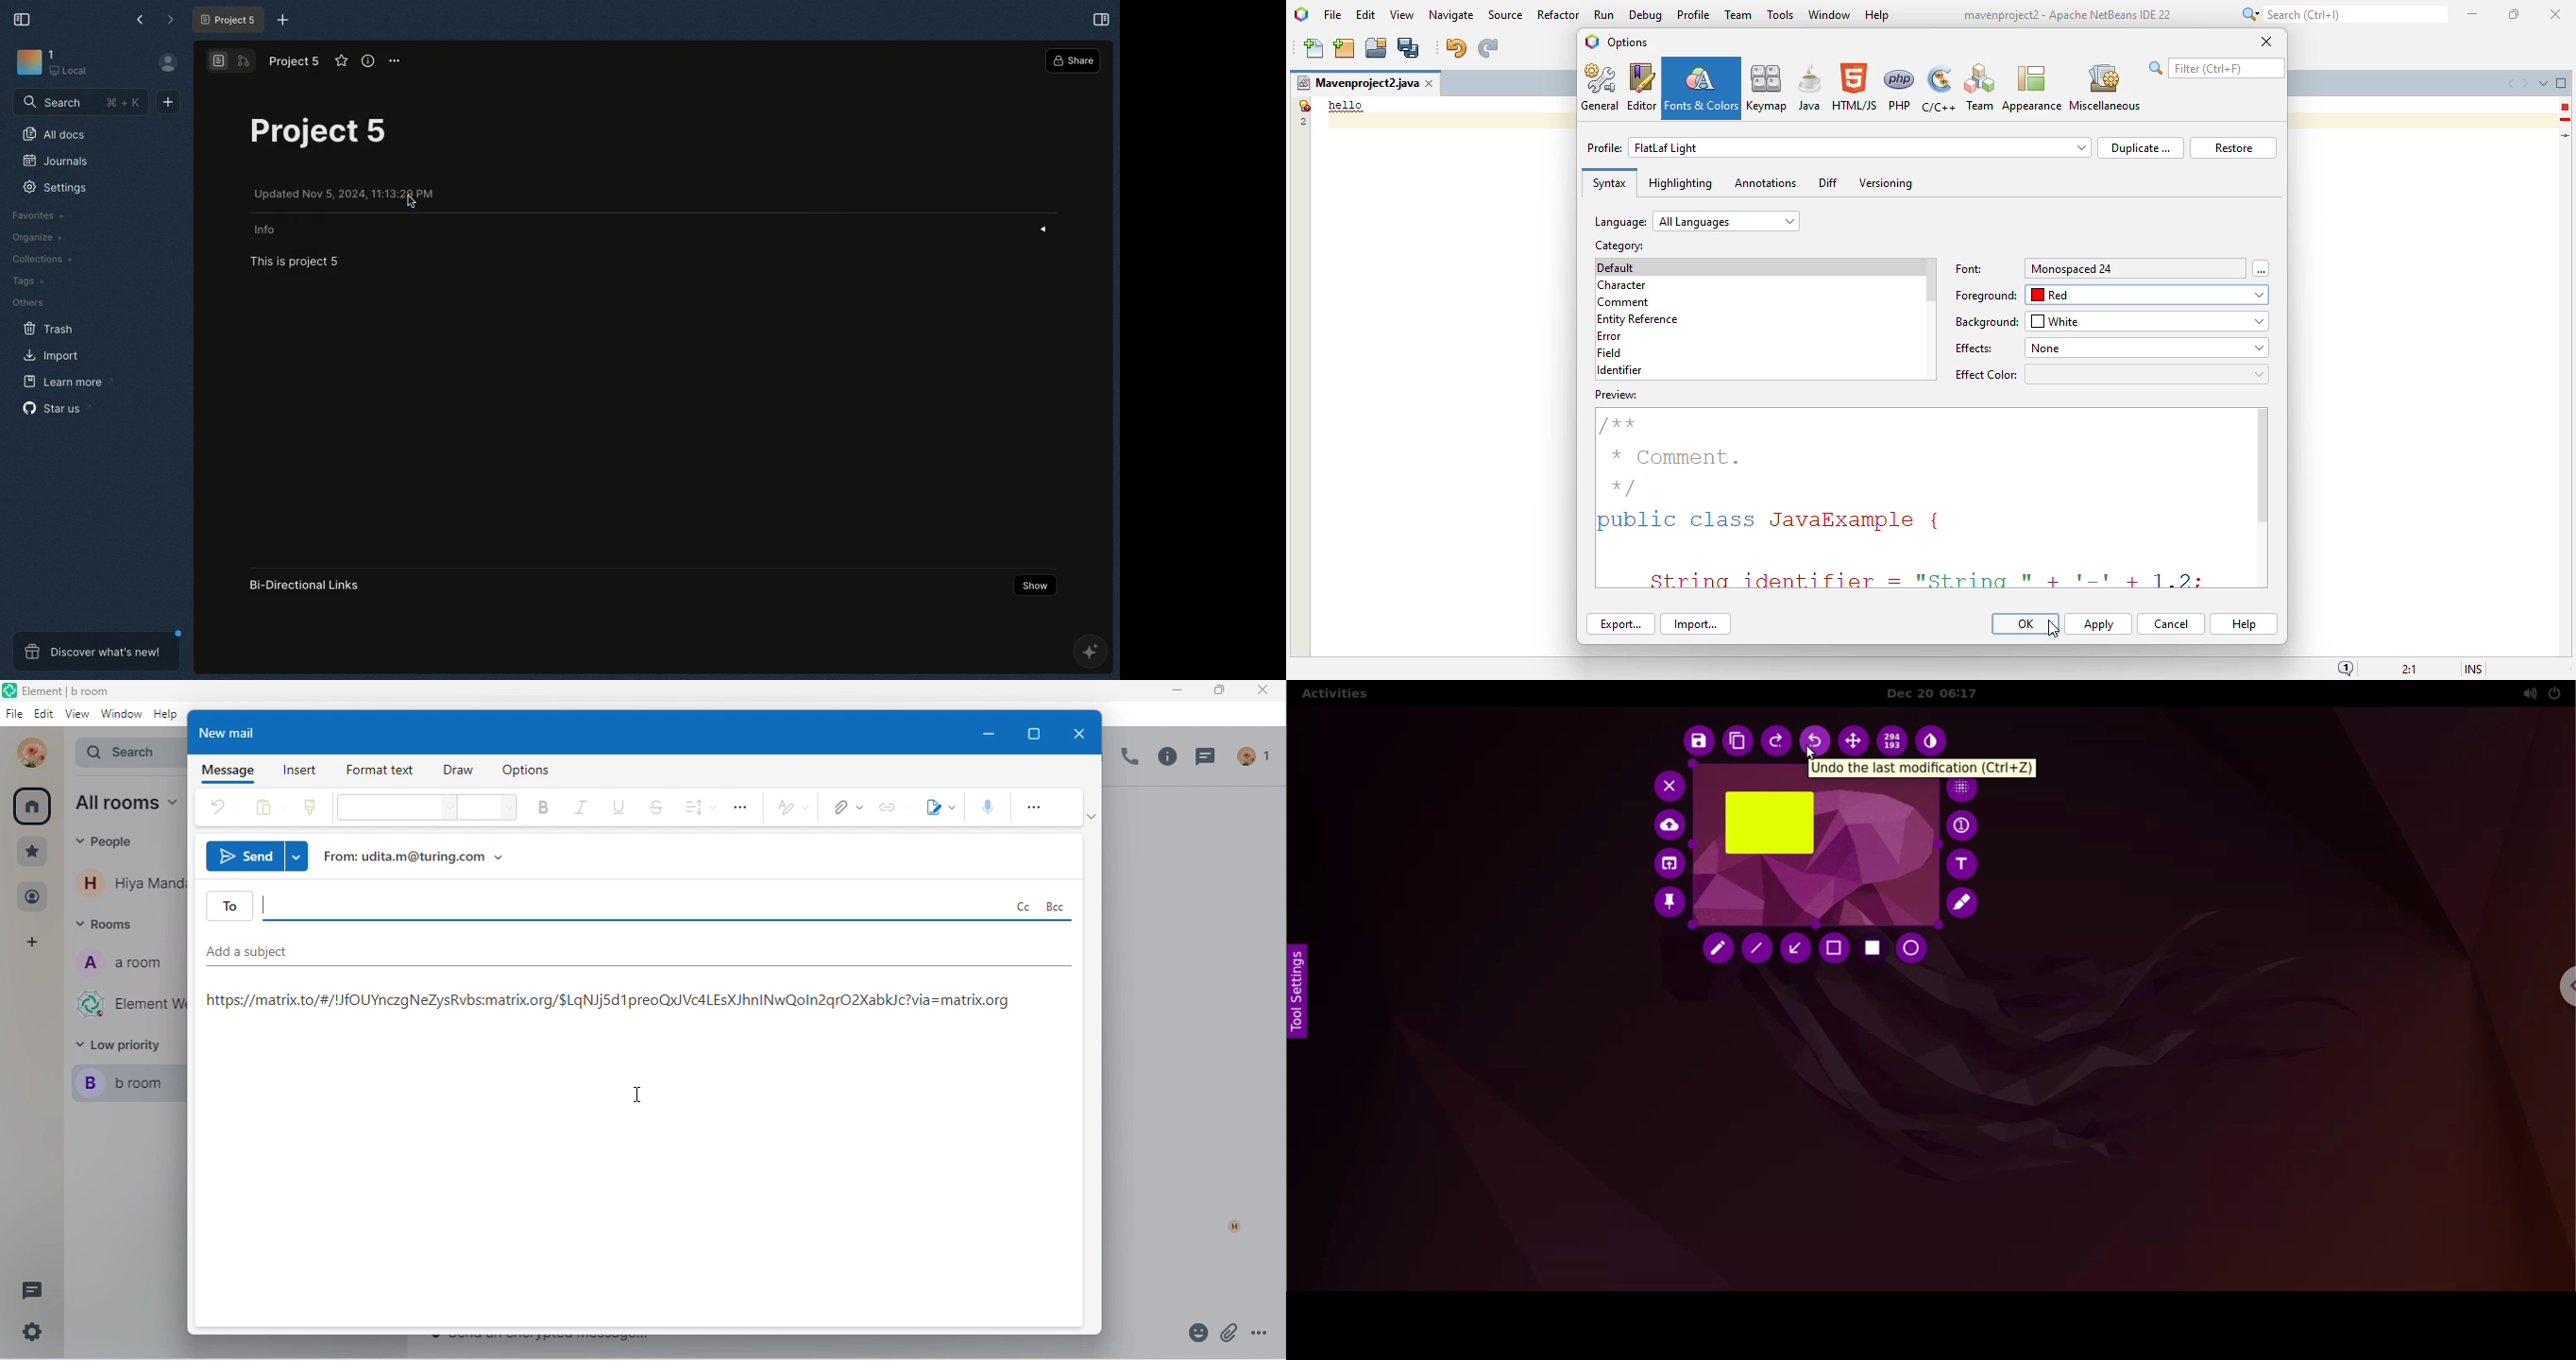 The width and height of the screenshot is (2576, 1372). What do you see at coordinates (1266, 1333) in the screenshot?
I see `option` at bounding box center [1266, 1333].